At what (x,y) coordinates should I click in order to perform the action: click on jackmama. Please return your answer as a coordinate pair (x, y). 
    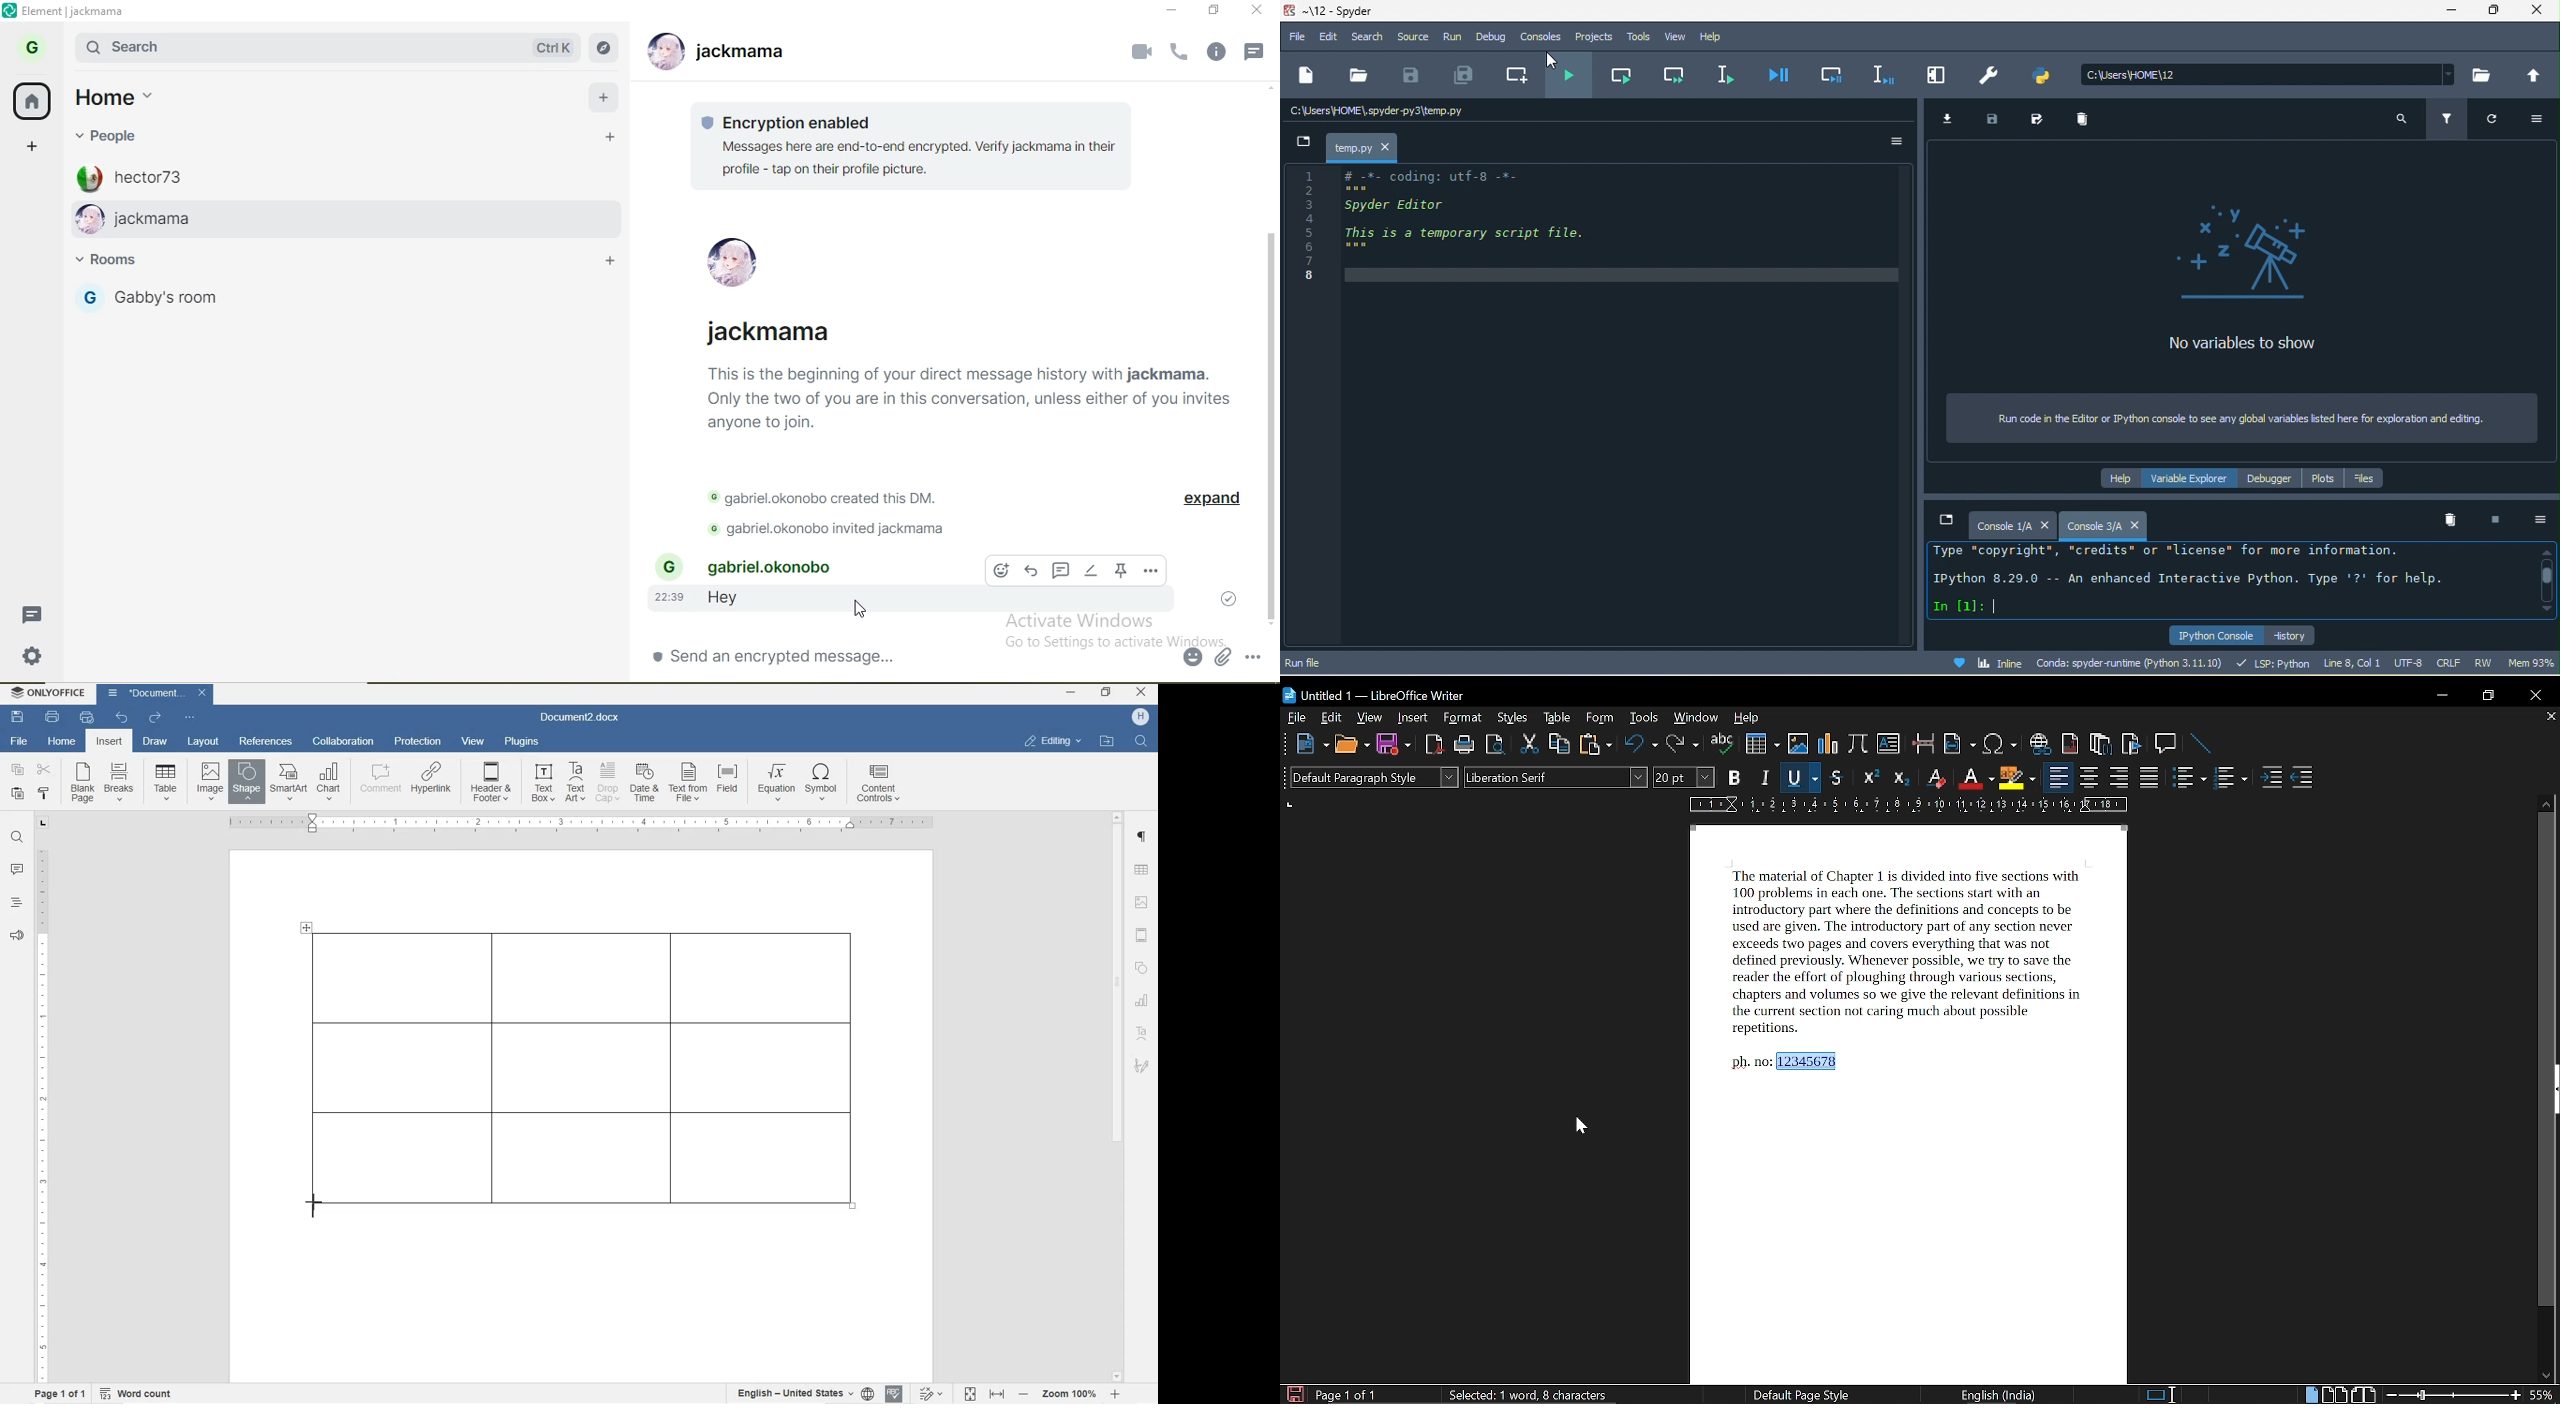
    Looking at the image, I should click on (362, 218).